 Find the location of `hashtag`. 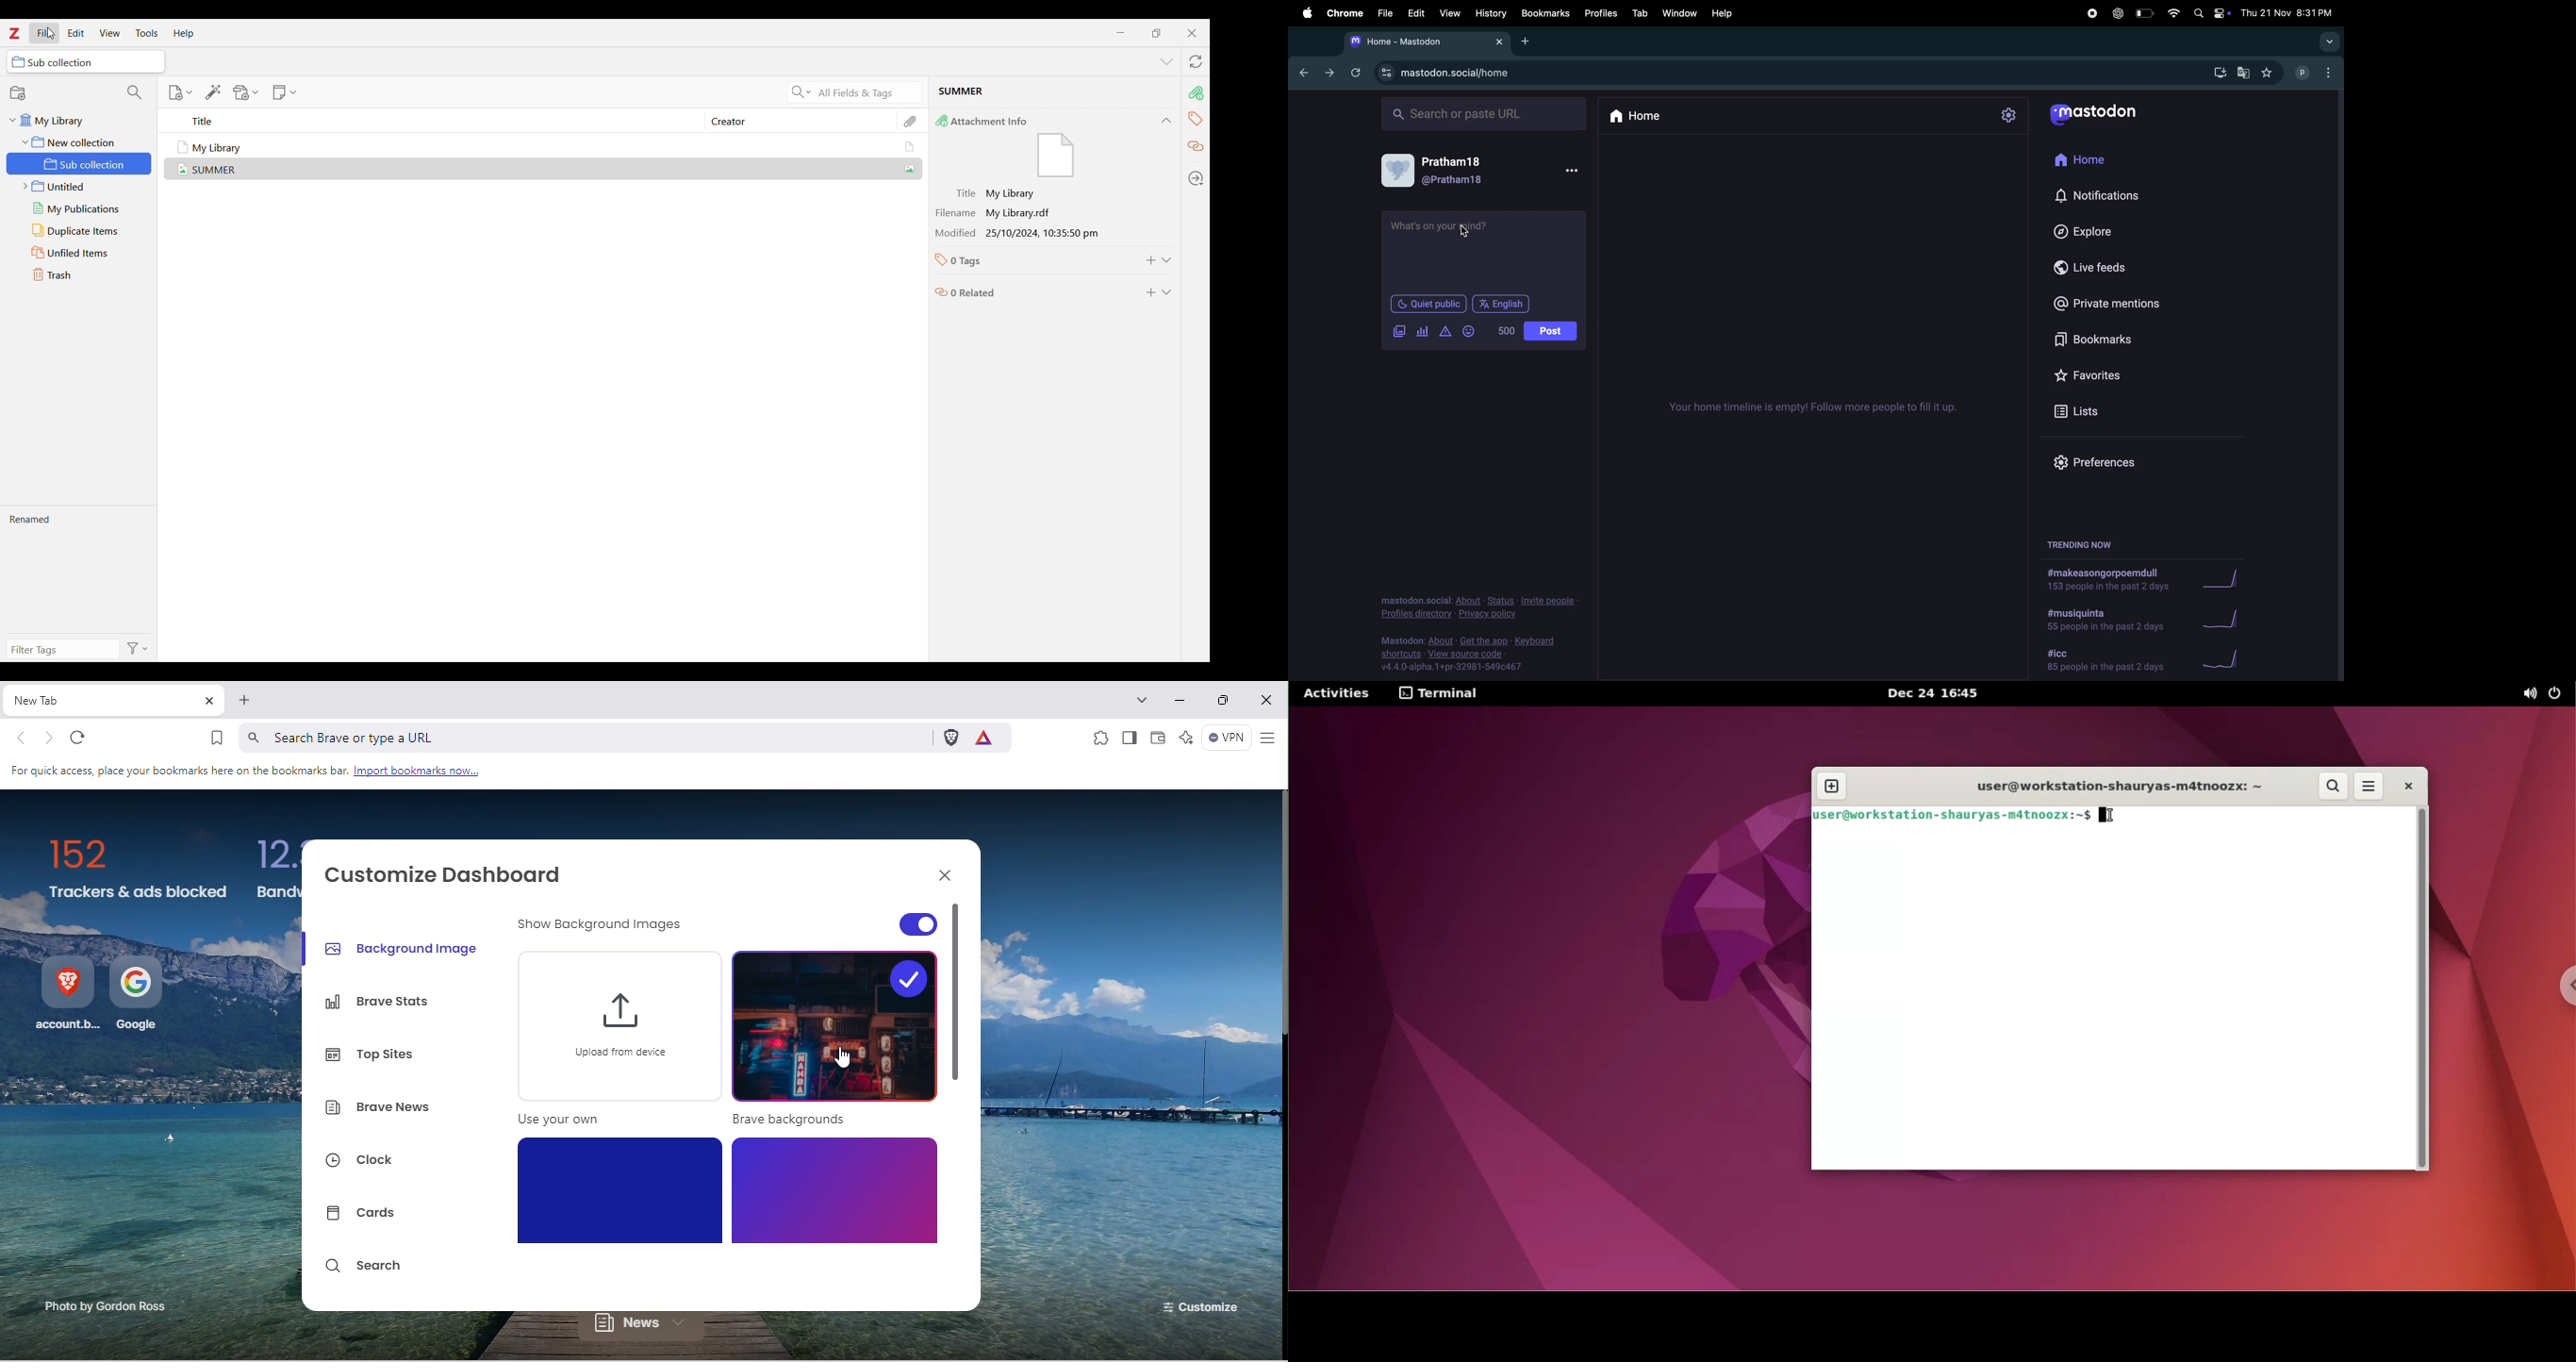

hashtag is located at coordinates (2105, 659).